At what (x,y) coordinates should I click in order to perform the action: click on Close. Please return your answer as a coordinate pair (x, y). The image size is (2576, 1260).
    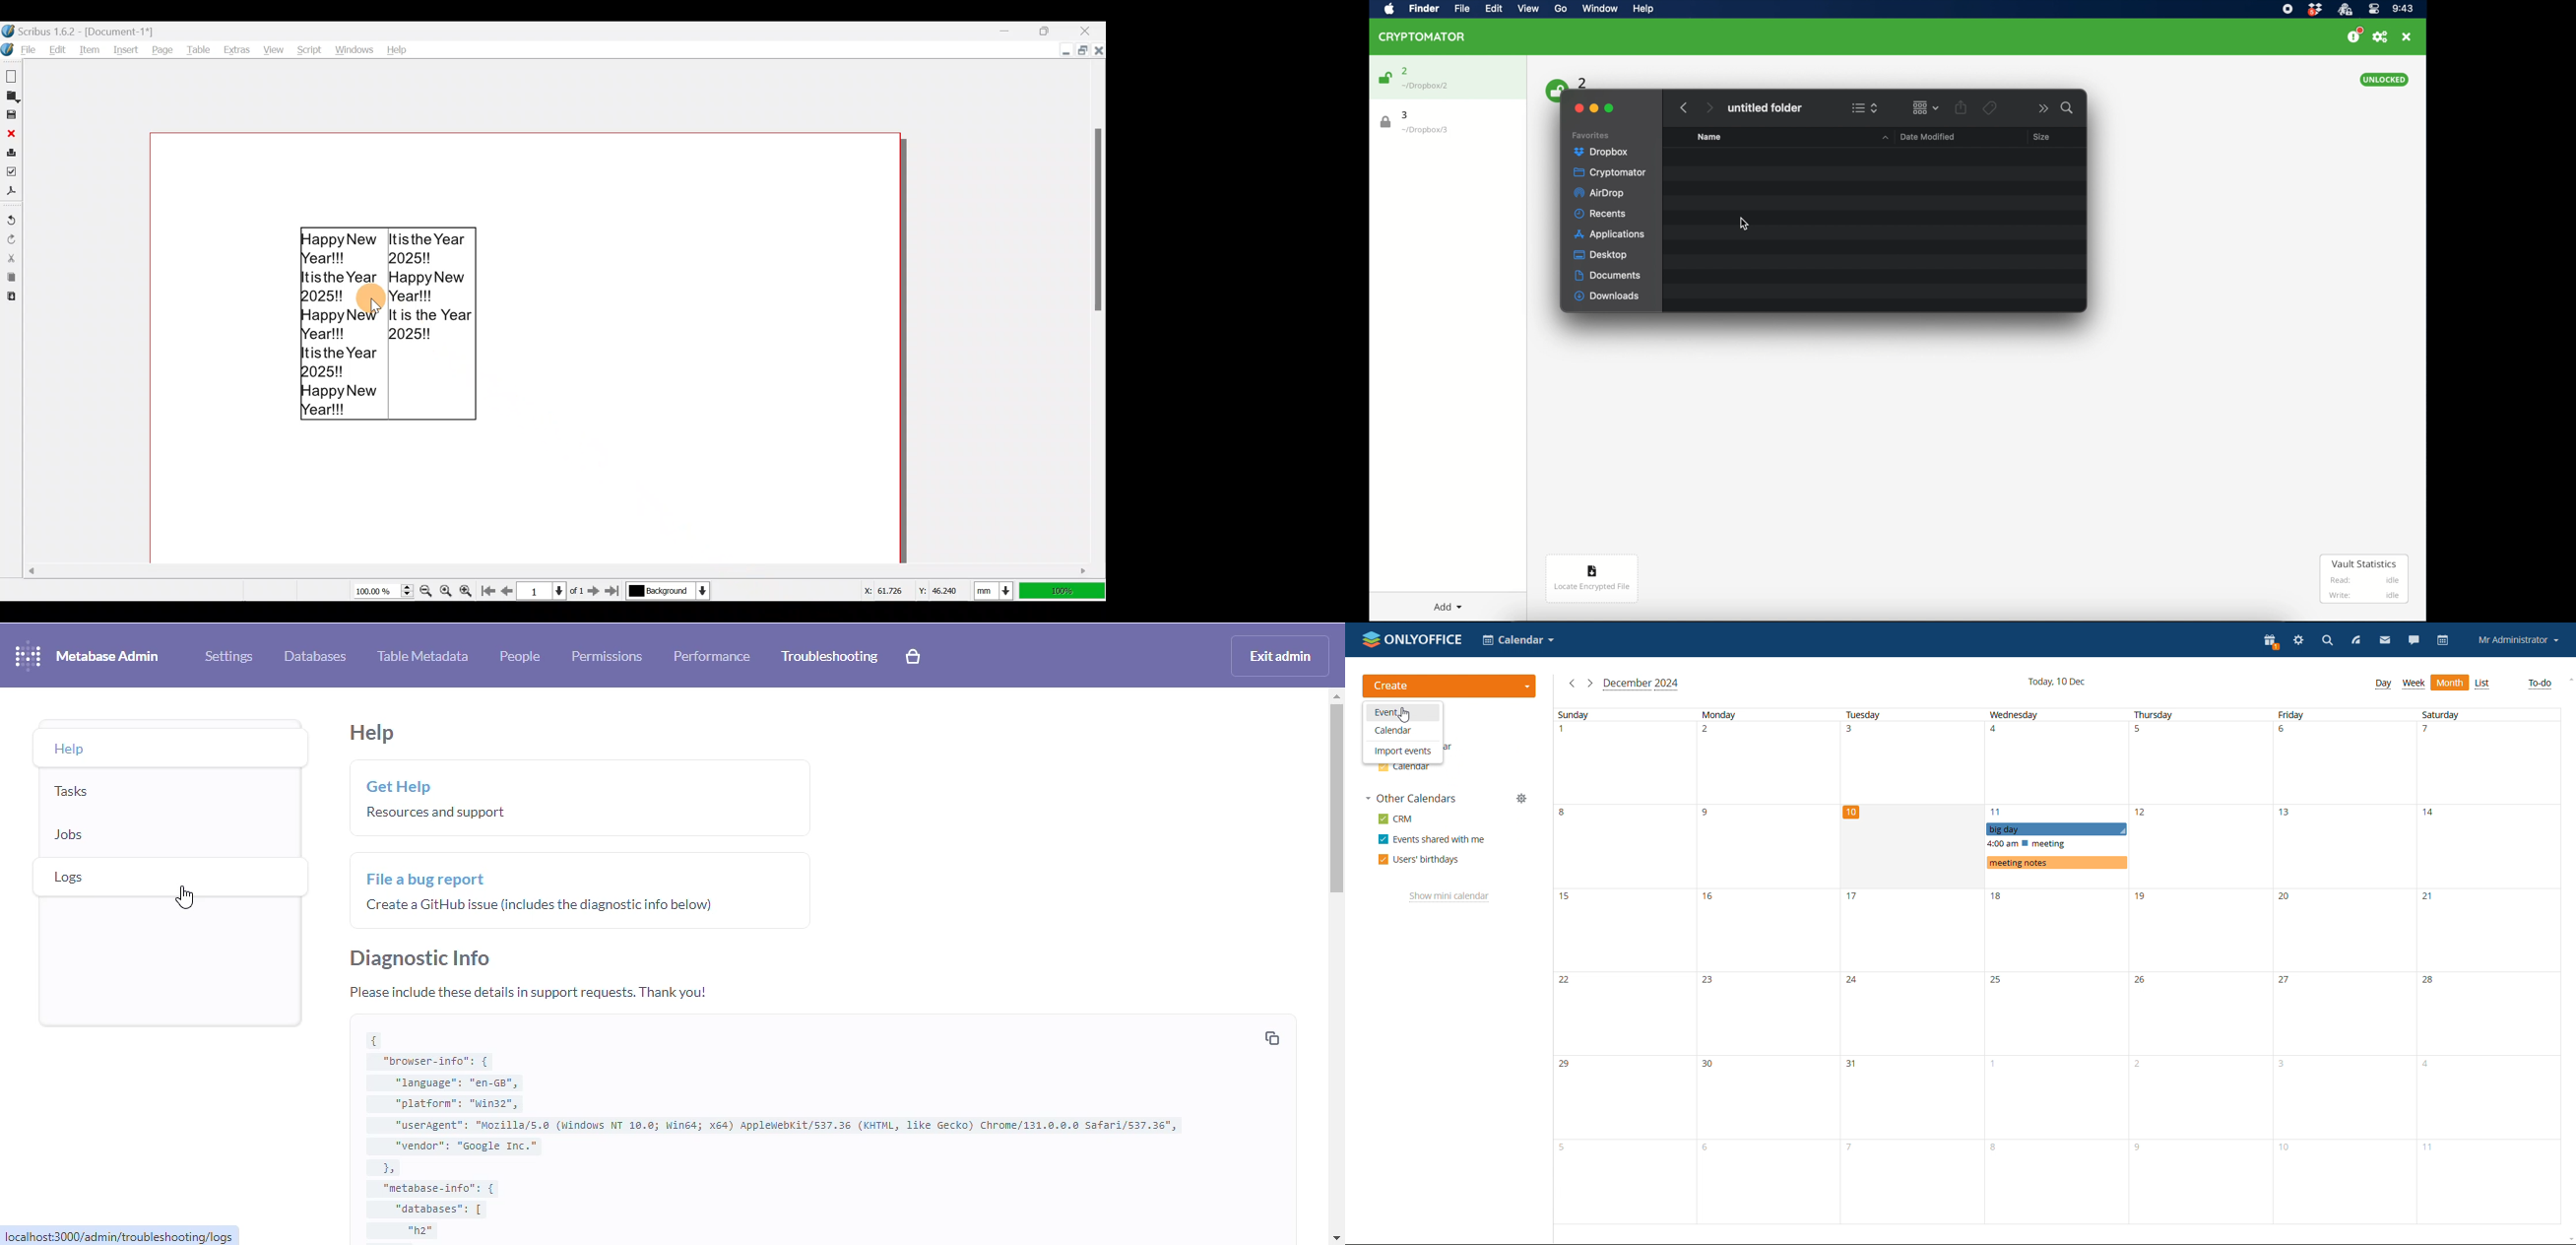
    Looking at the image, I should click on (1098, 50).